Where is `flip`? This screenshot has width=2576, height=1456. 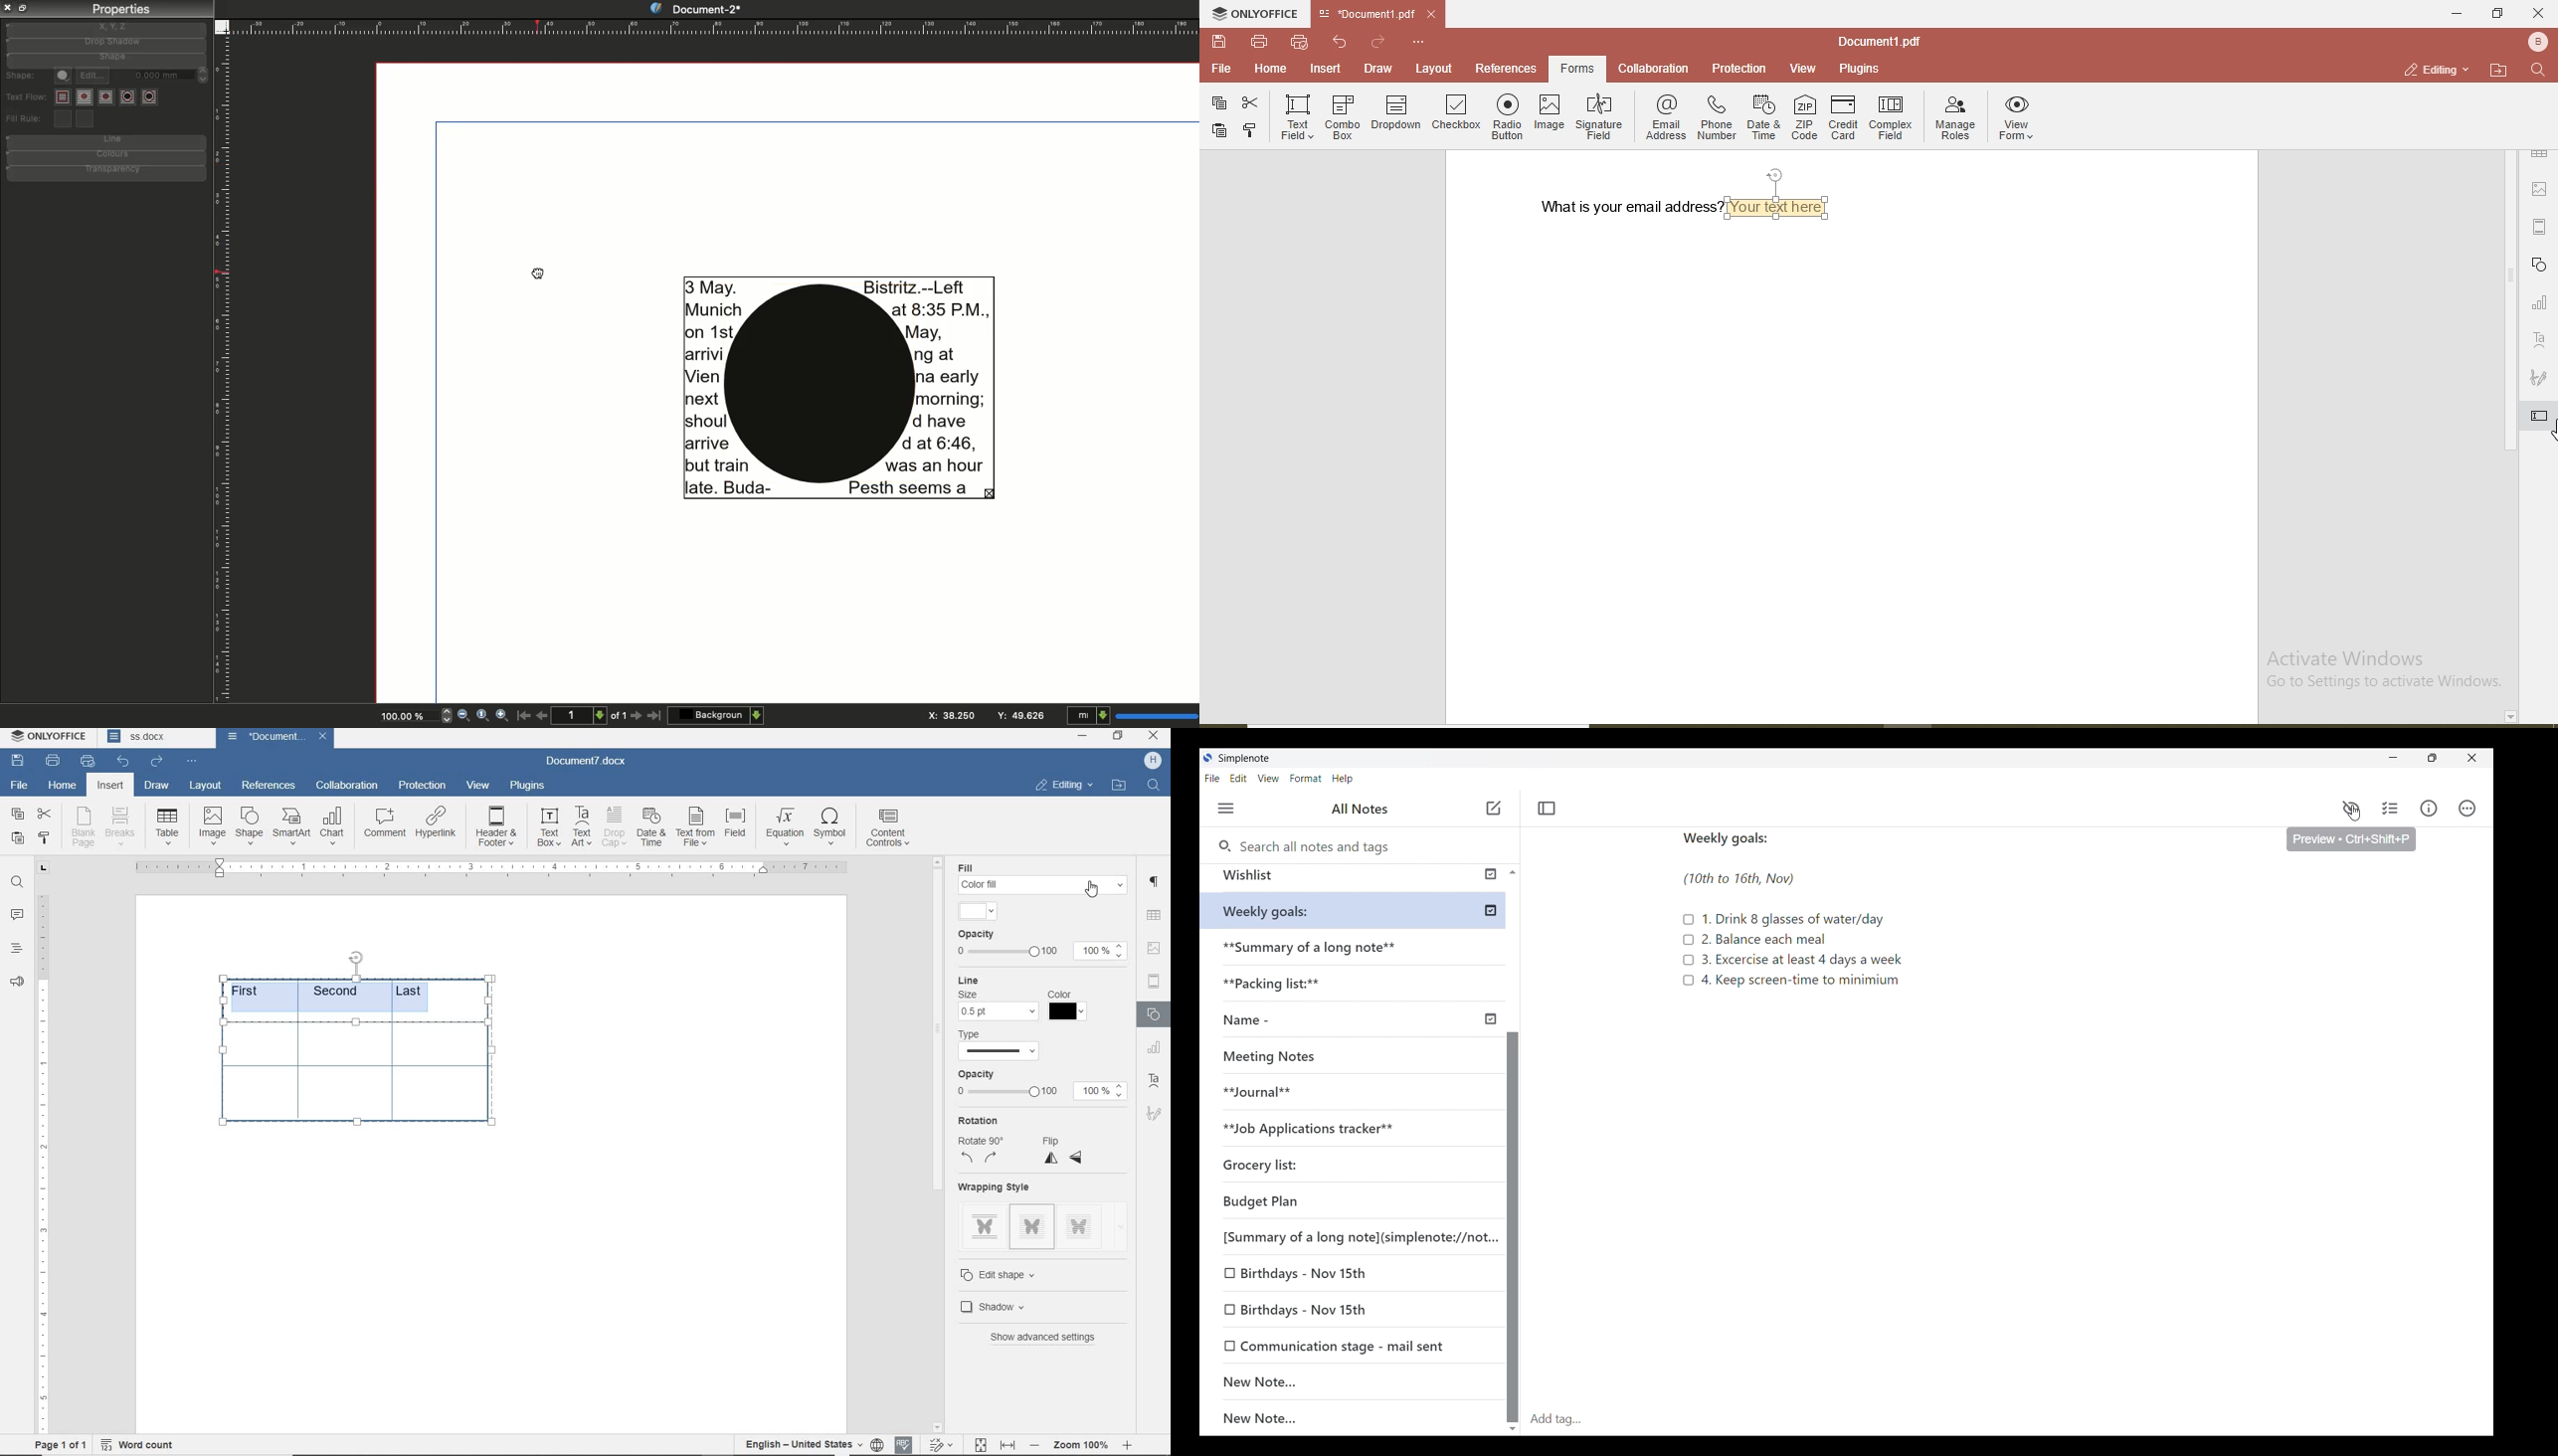
flip is located at coordinates (1064, 1150).